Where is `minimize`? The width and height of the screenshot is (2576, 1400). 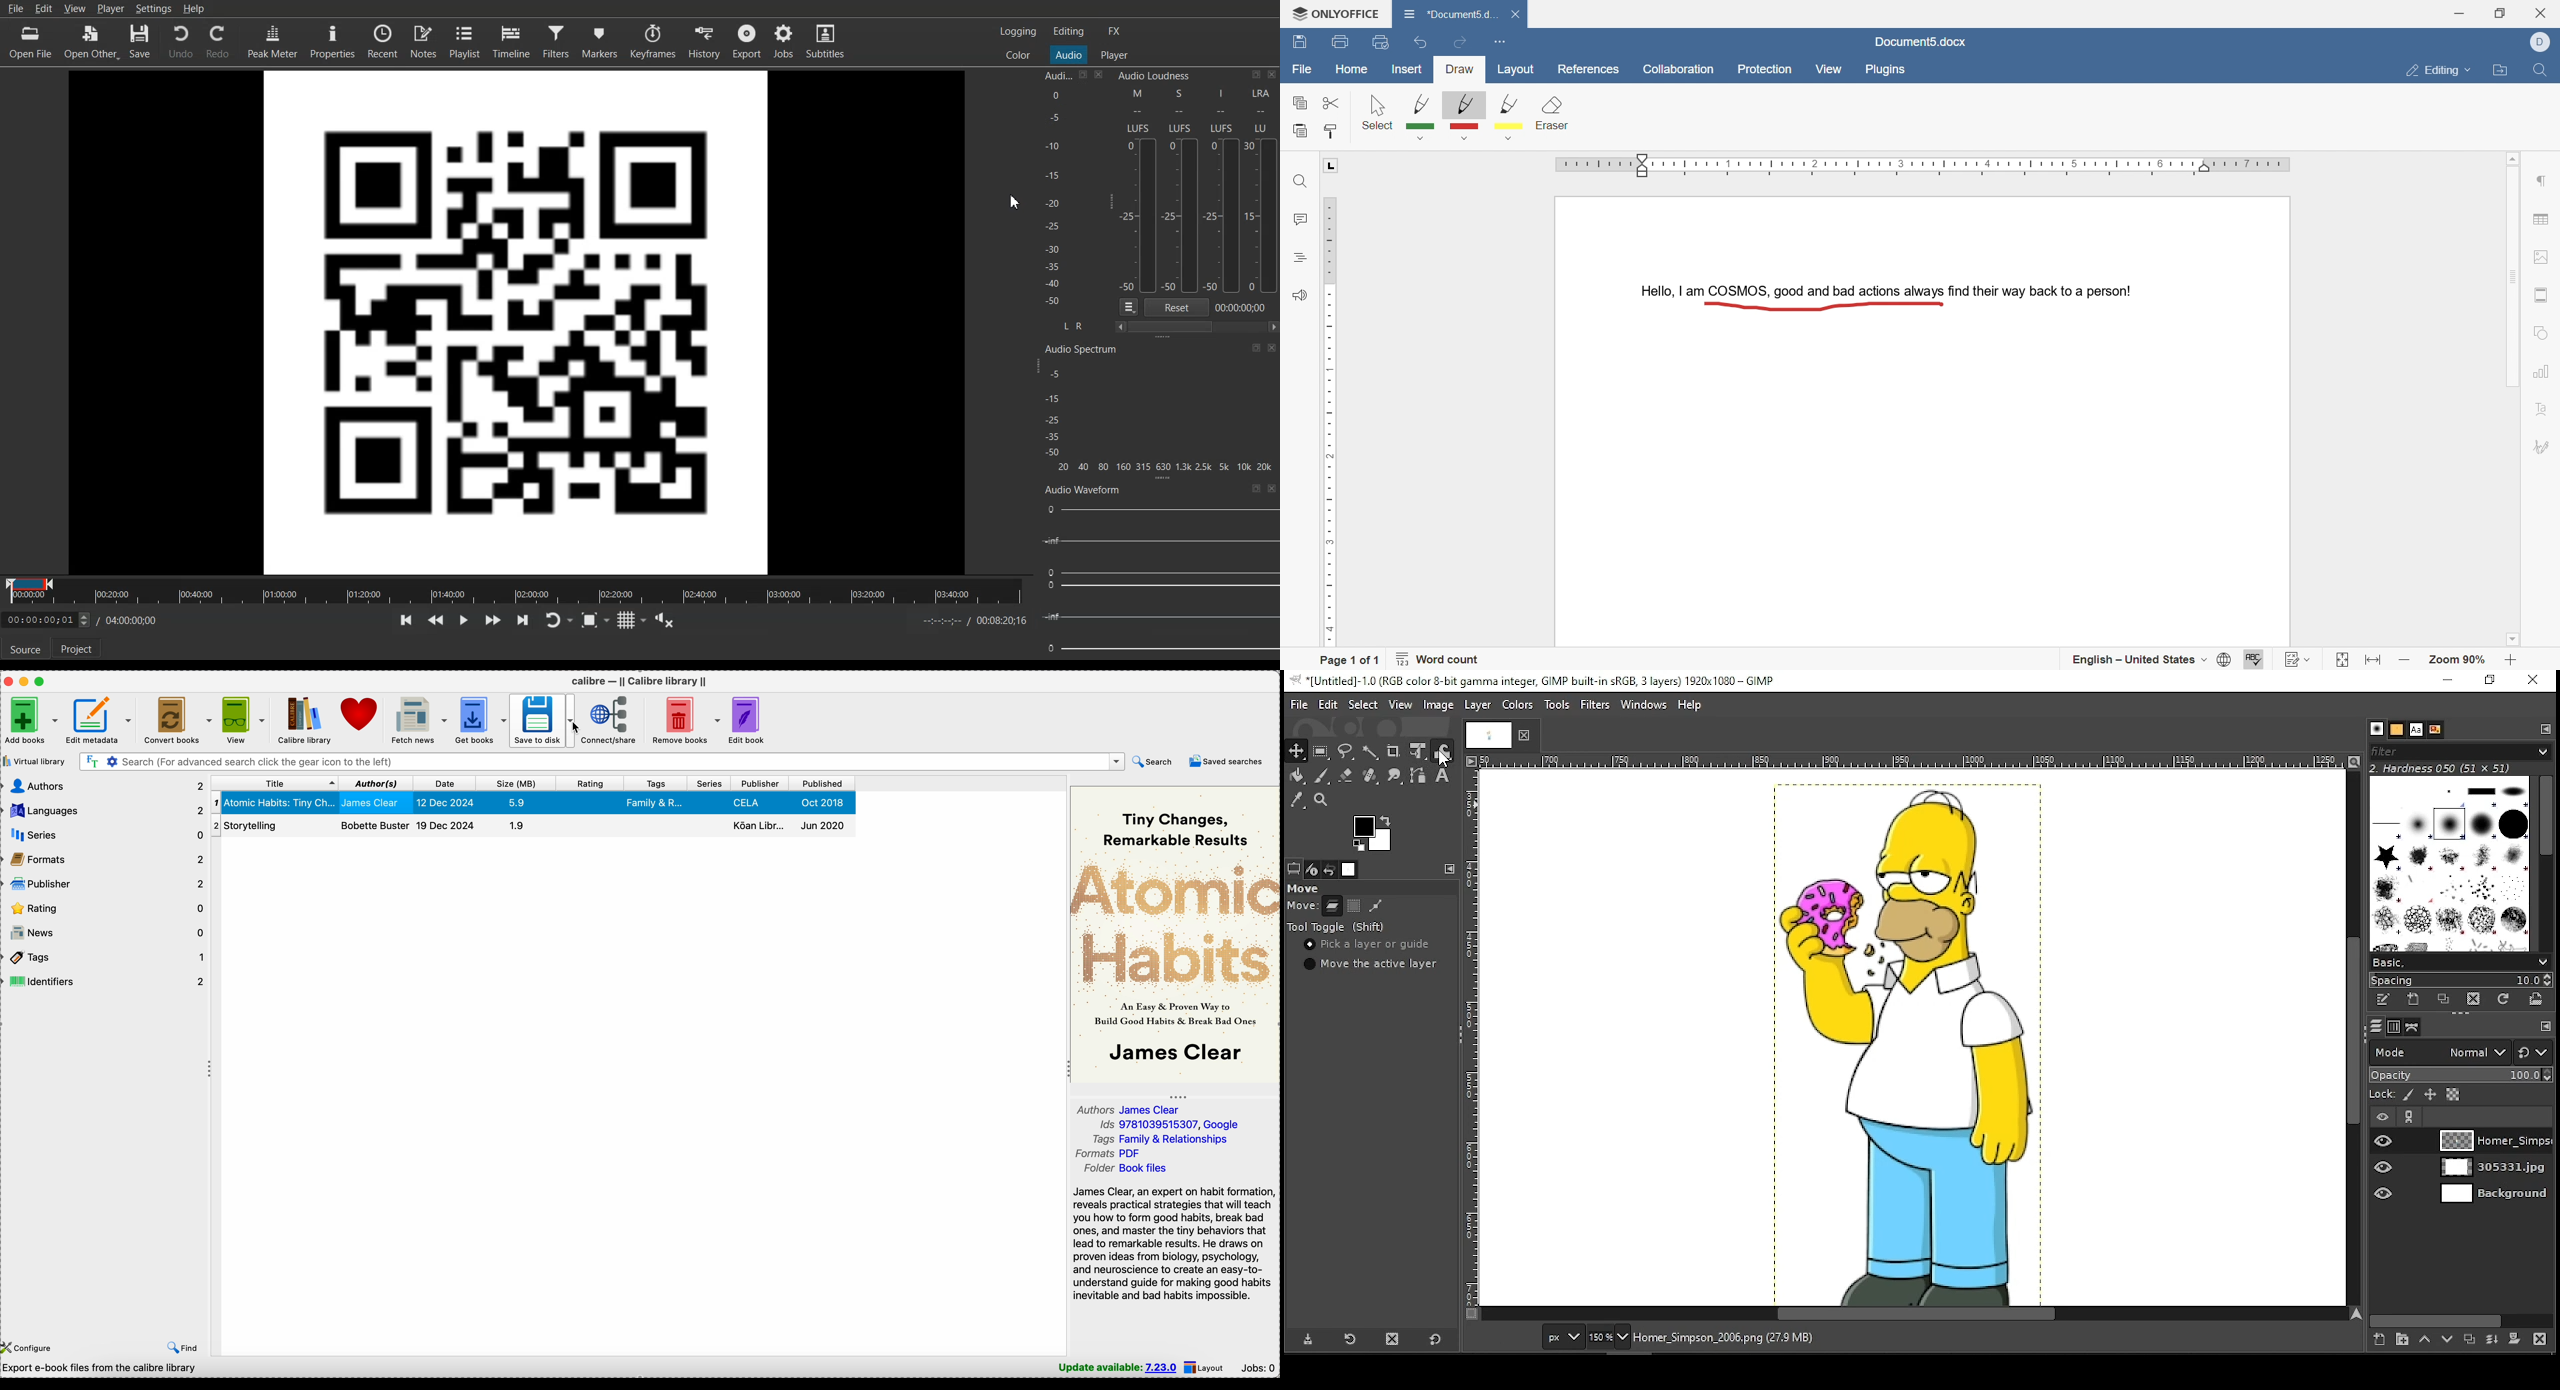 minimize is located at coordinates (2448, 681).